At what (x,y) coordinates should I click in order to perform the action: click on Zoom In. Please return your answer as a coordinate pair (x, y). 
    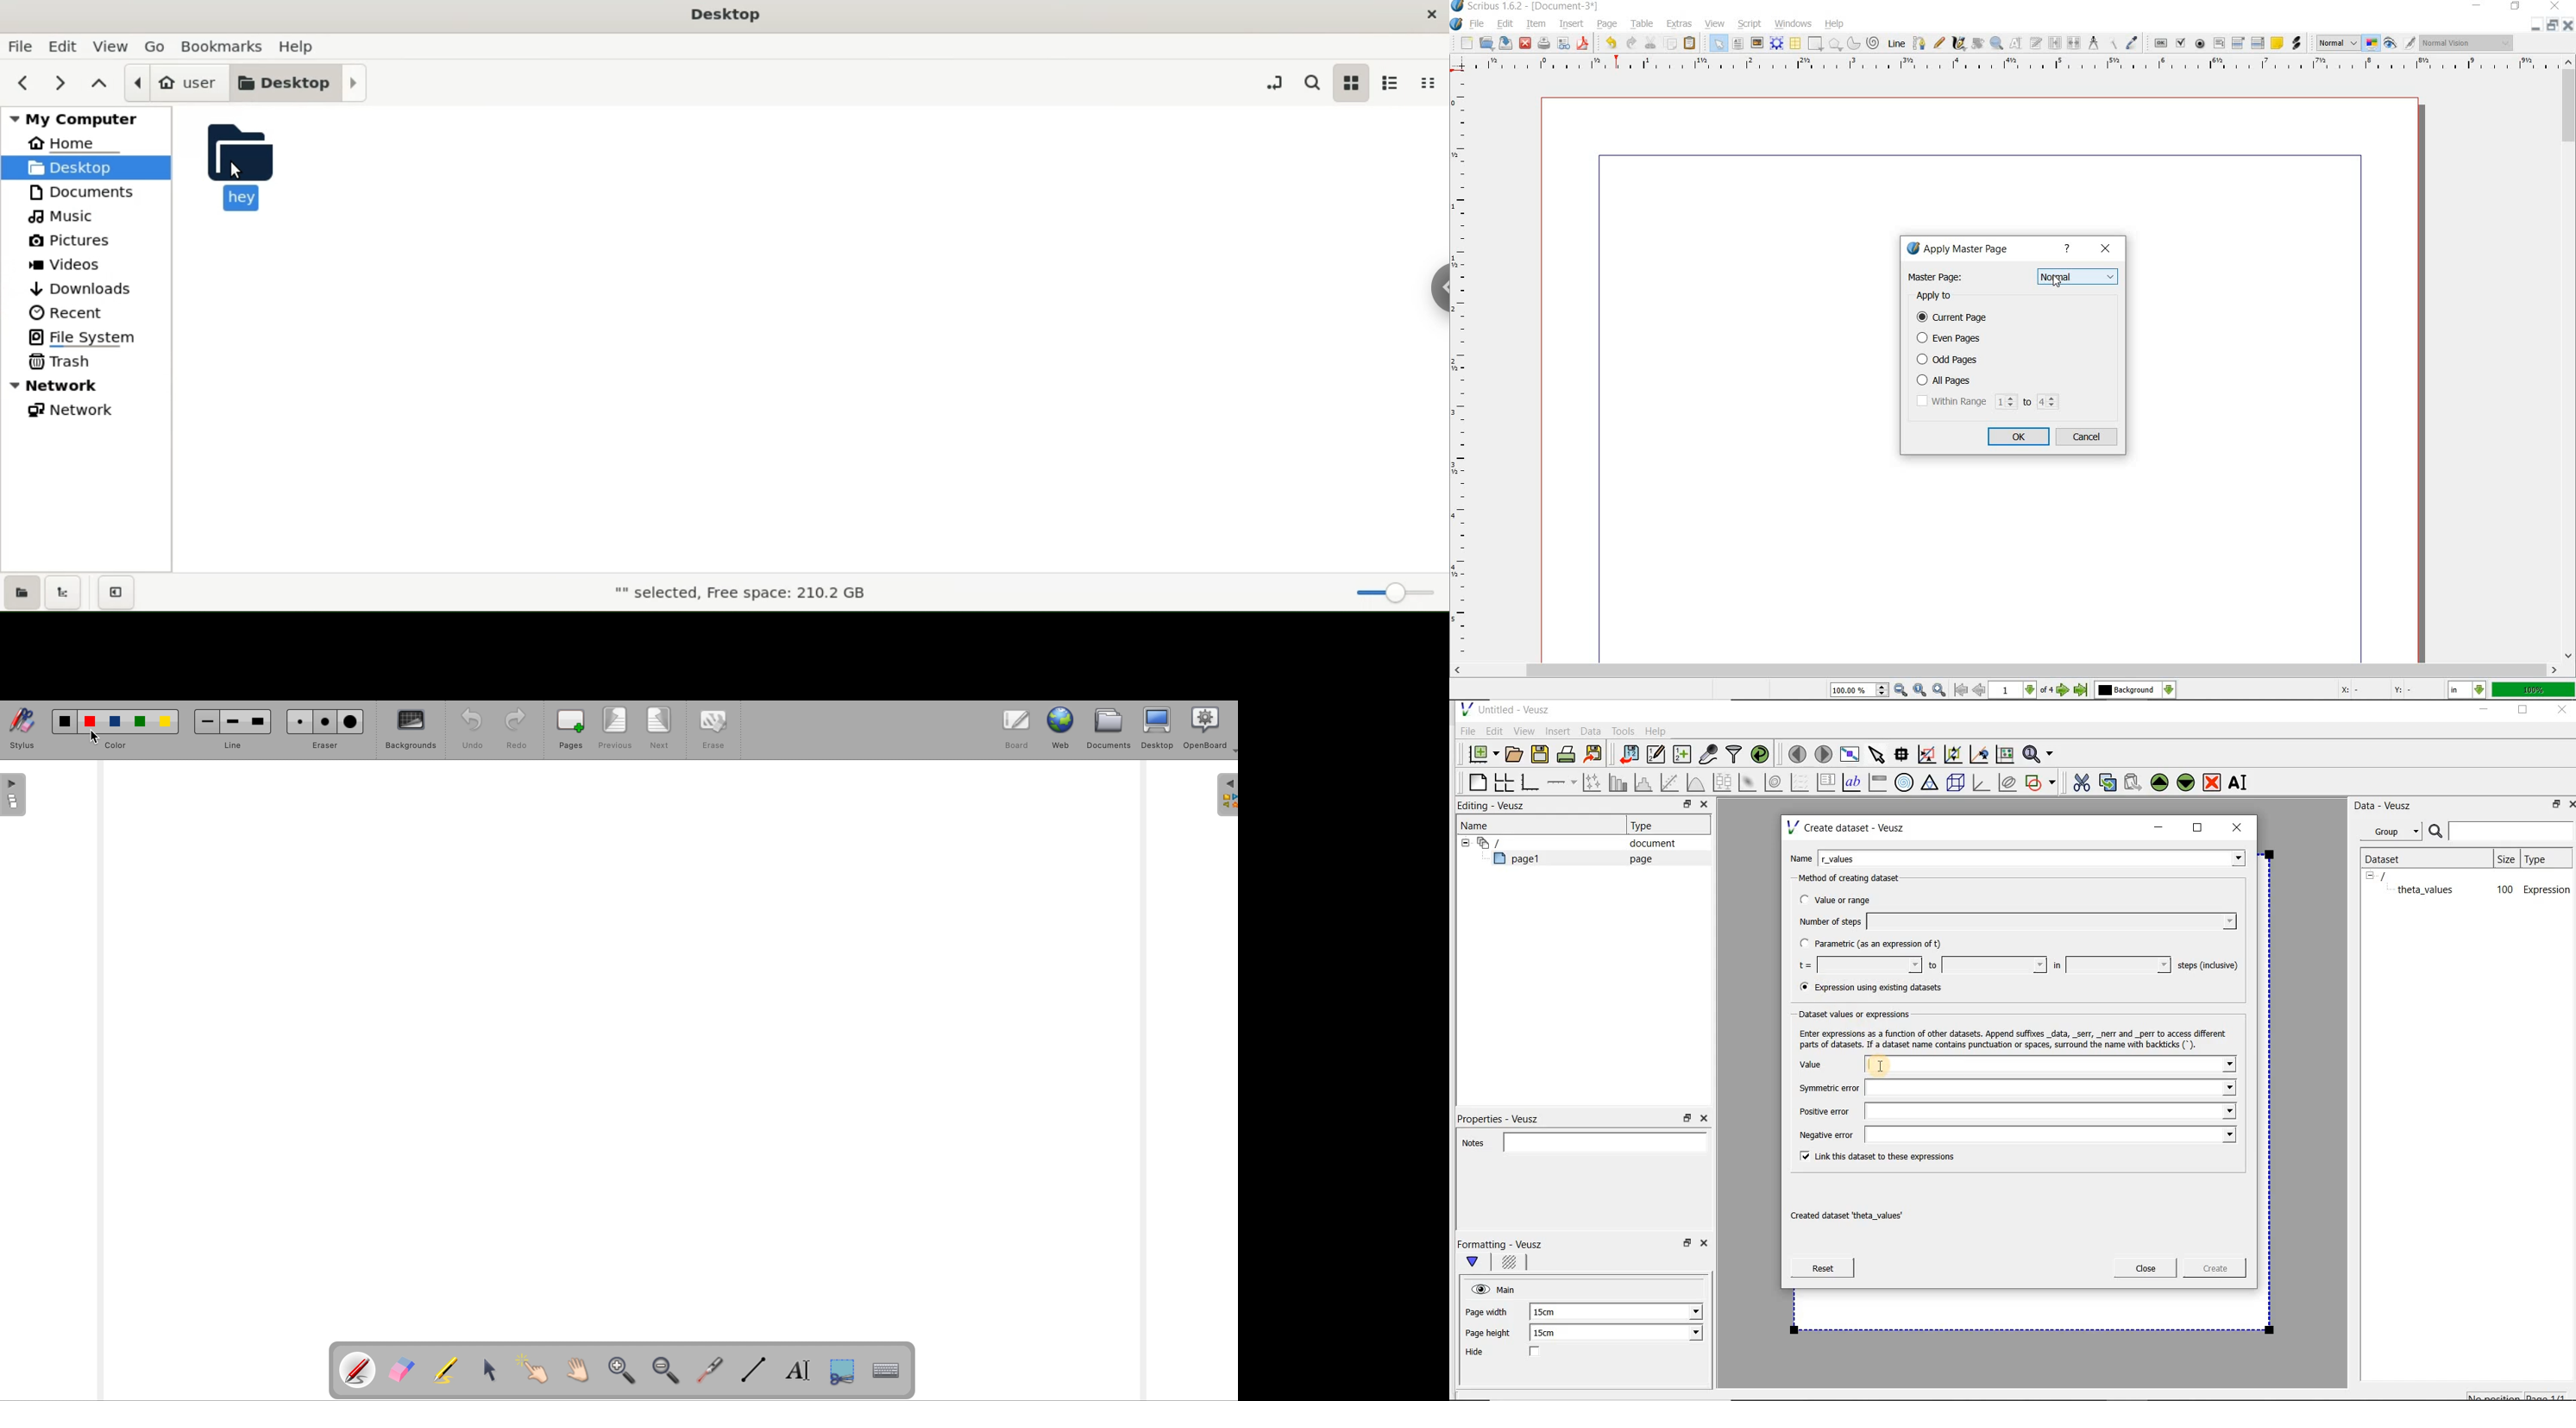
    Looking at the image, I should click on (1939, 690).